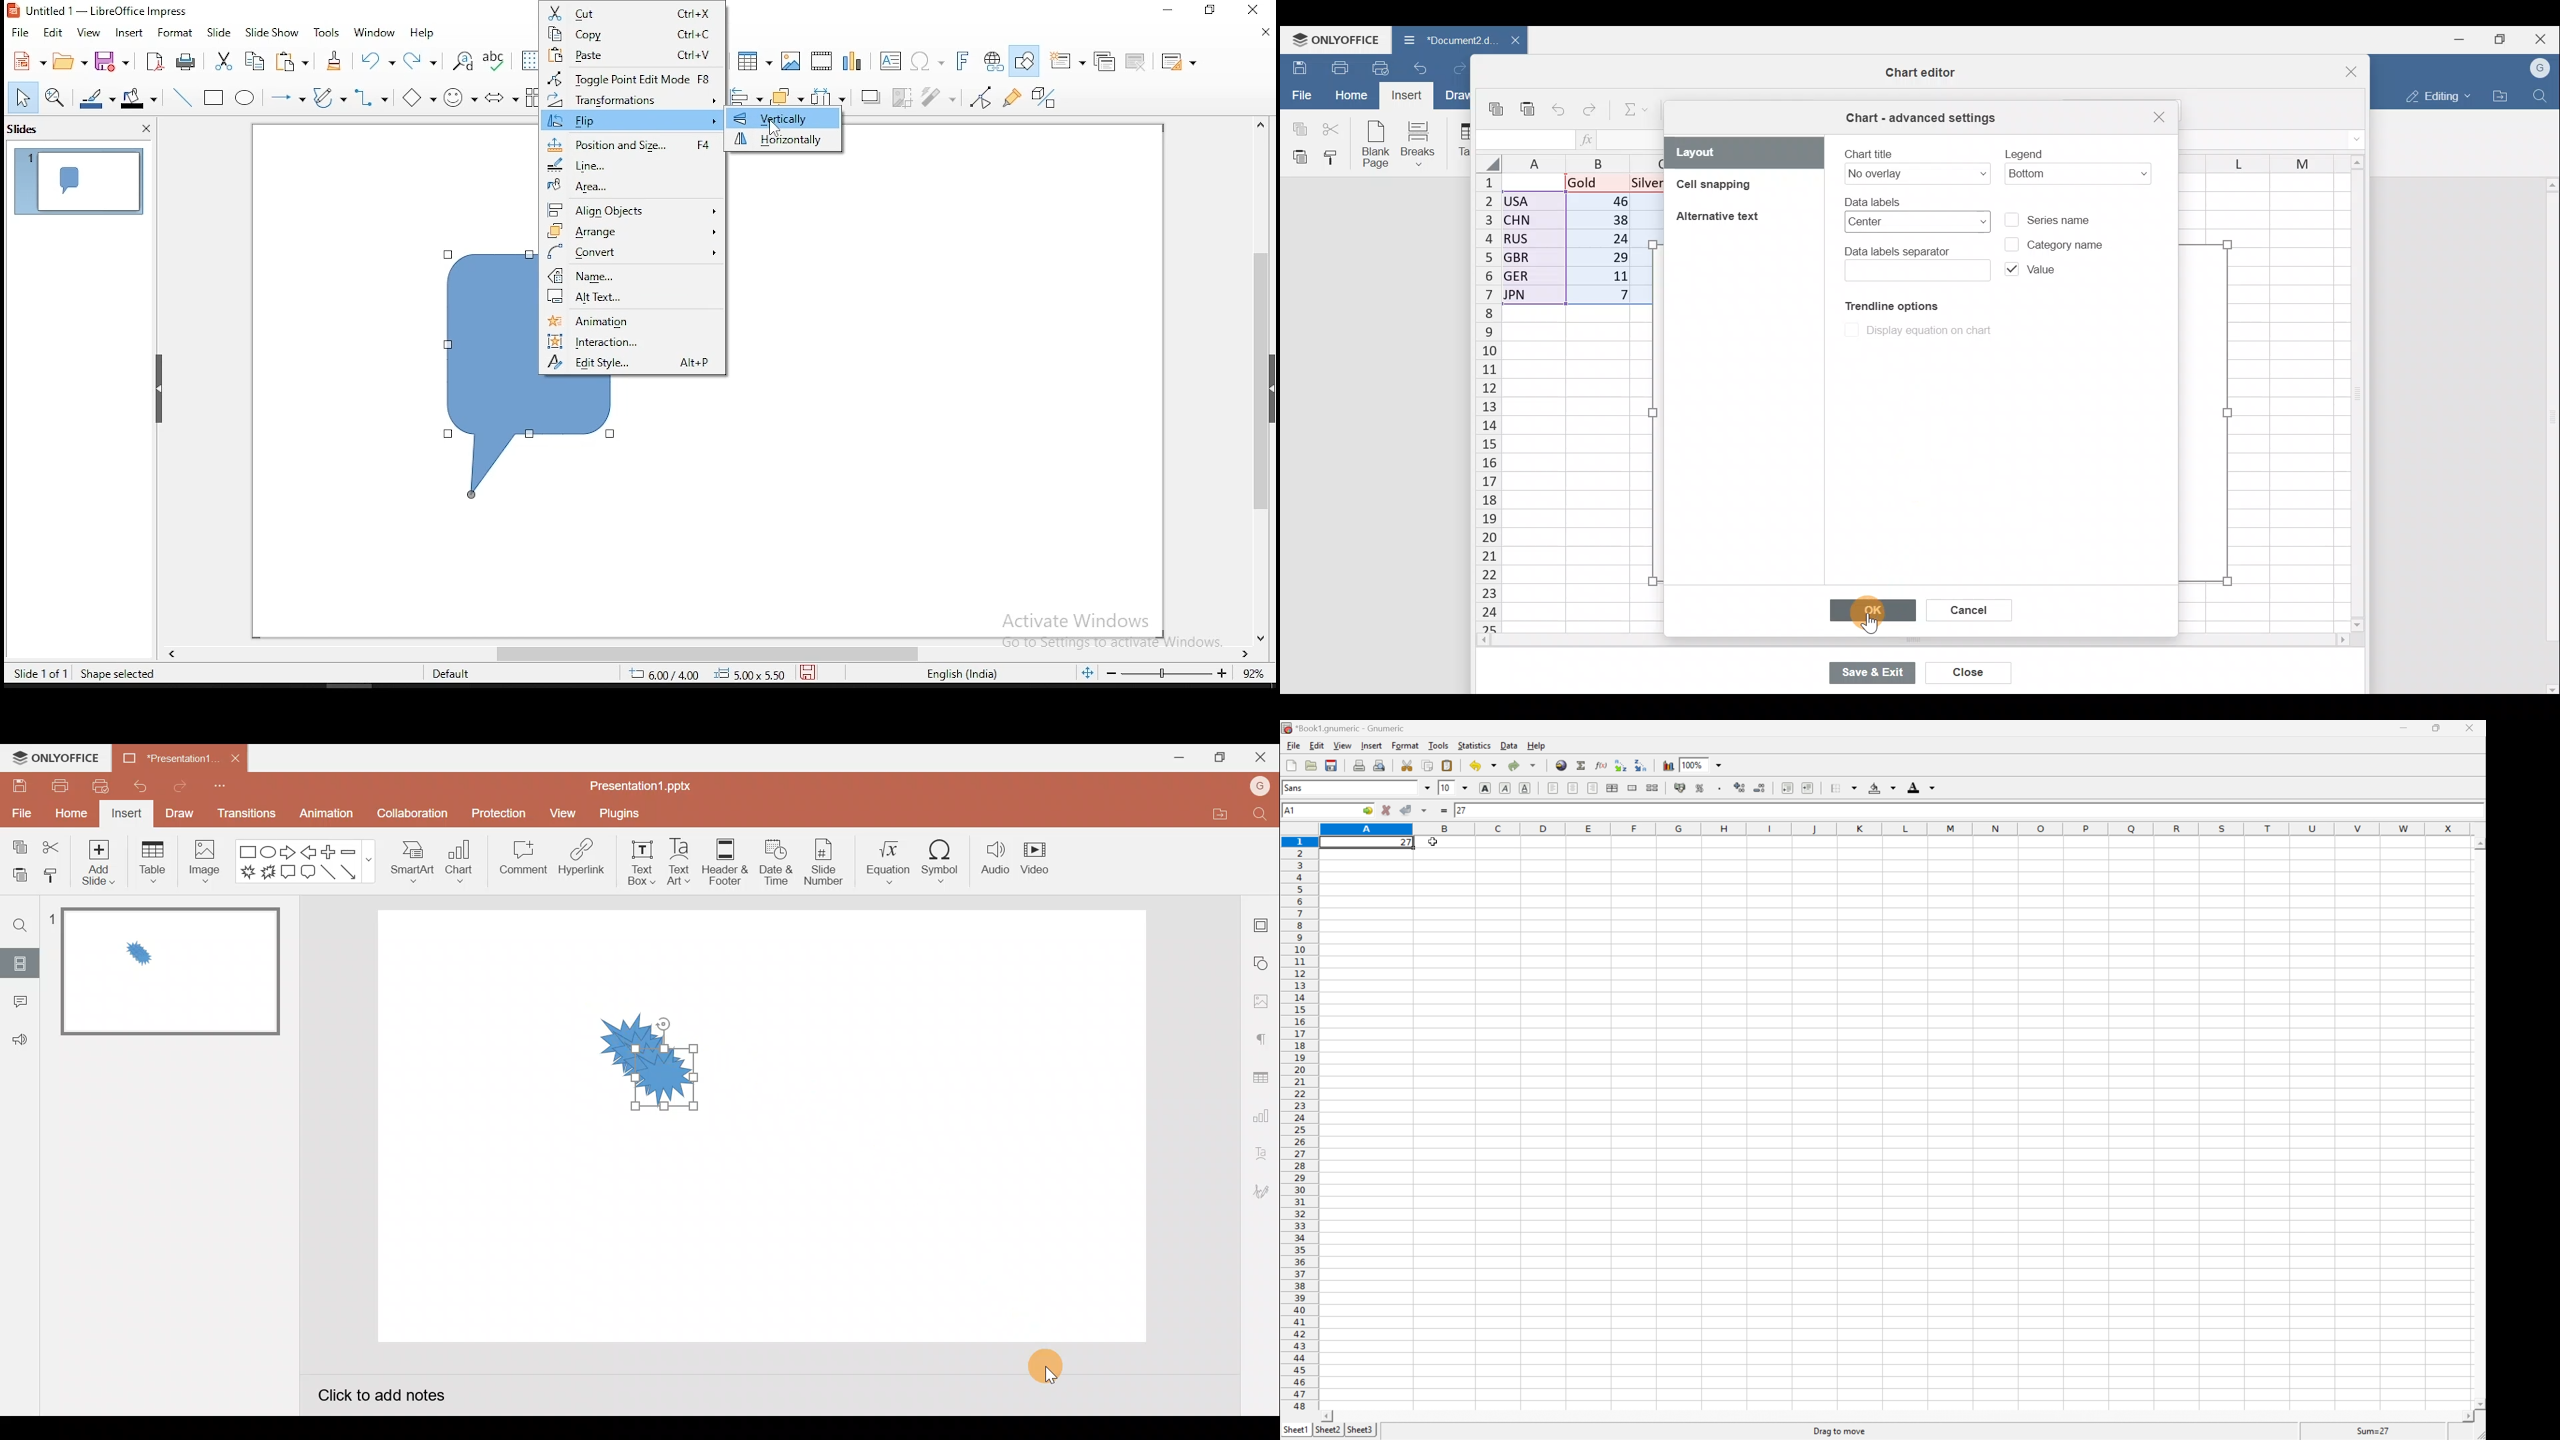 The height and width of the screenshot is (1456, 2576). I want to click on line, so click(632, 165).